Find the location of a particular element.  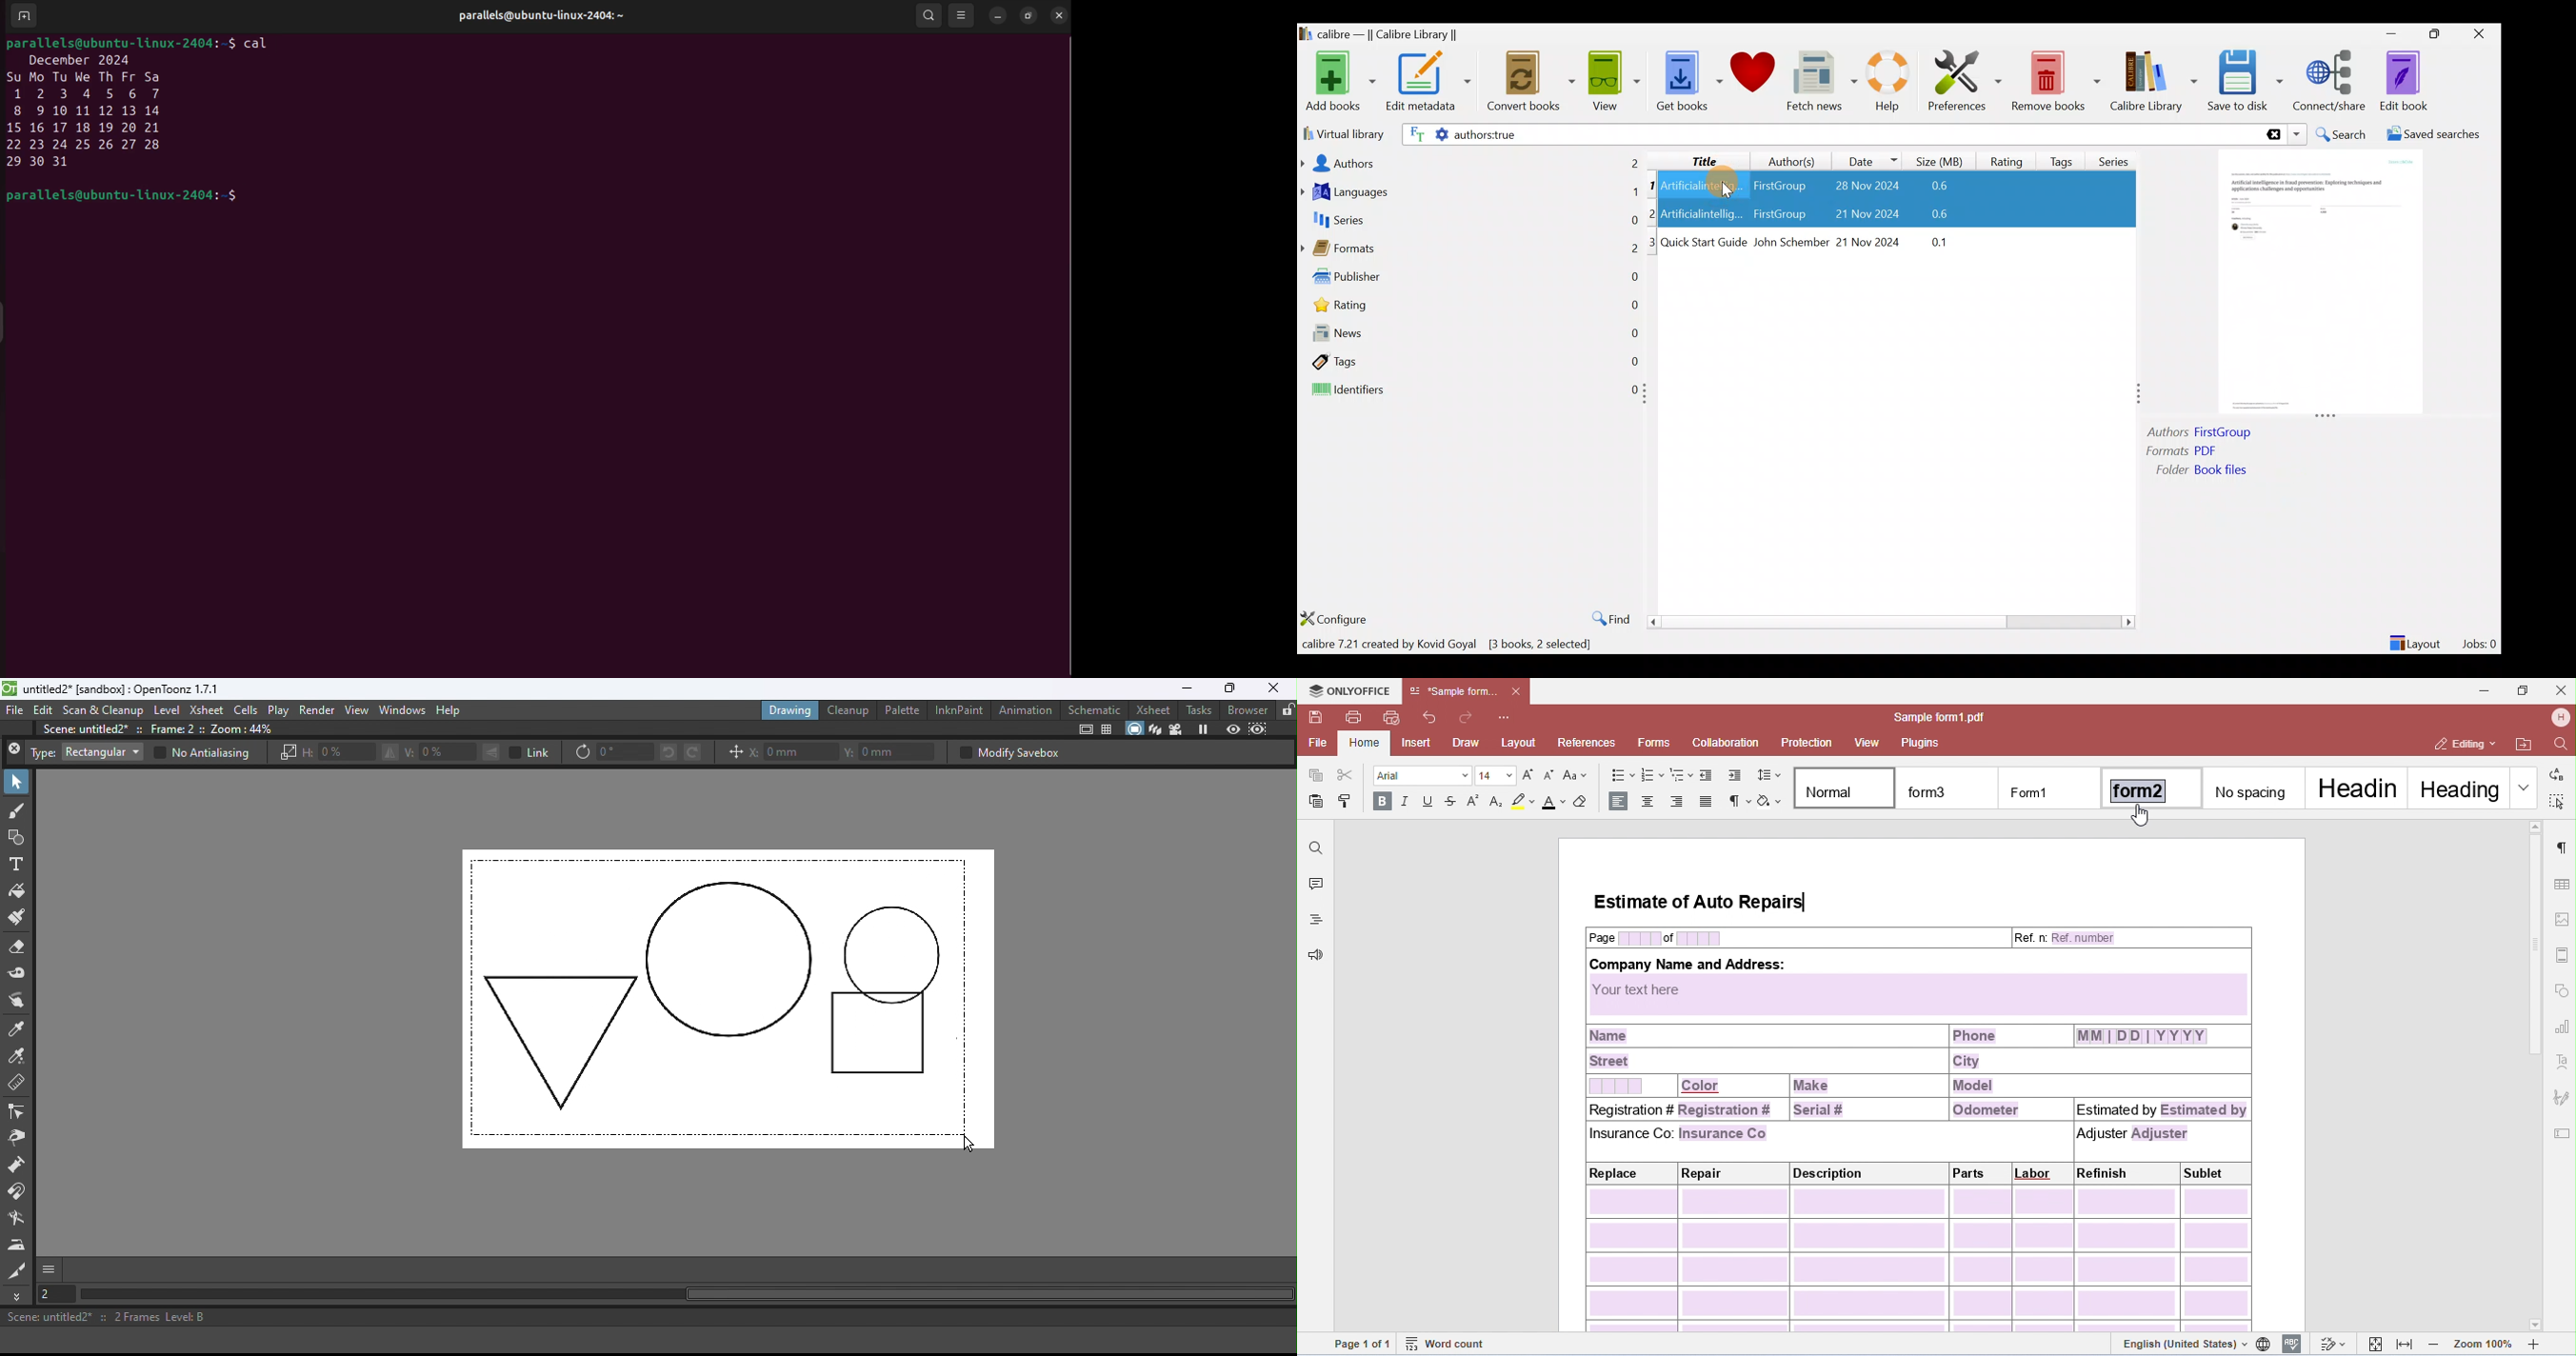

calibre 7.21 created by Kovid Goyal [3 books, 2 selected] is located at coordinates (1447, 647).